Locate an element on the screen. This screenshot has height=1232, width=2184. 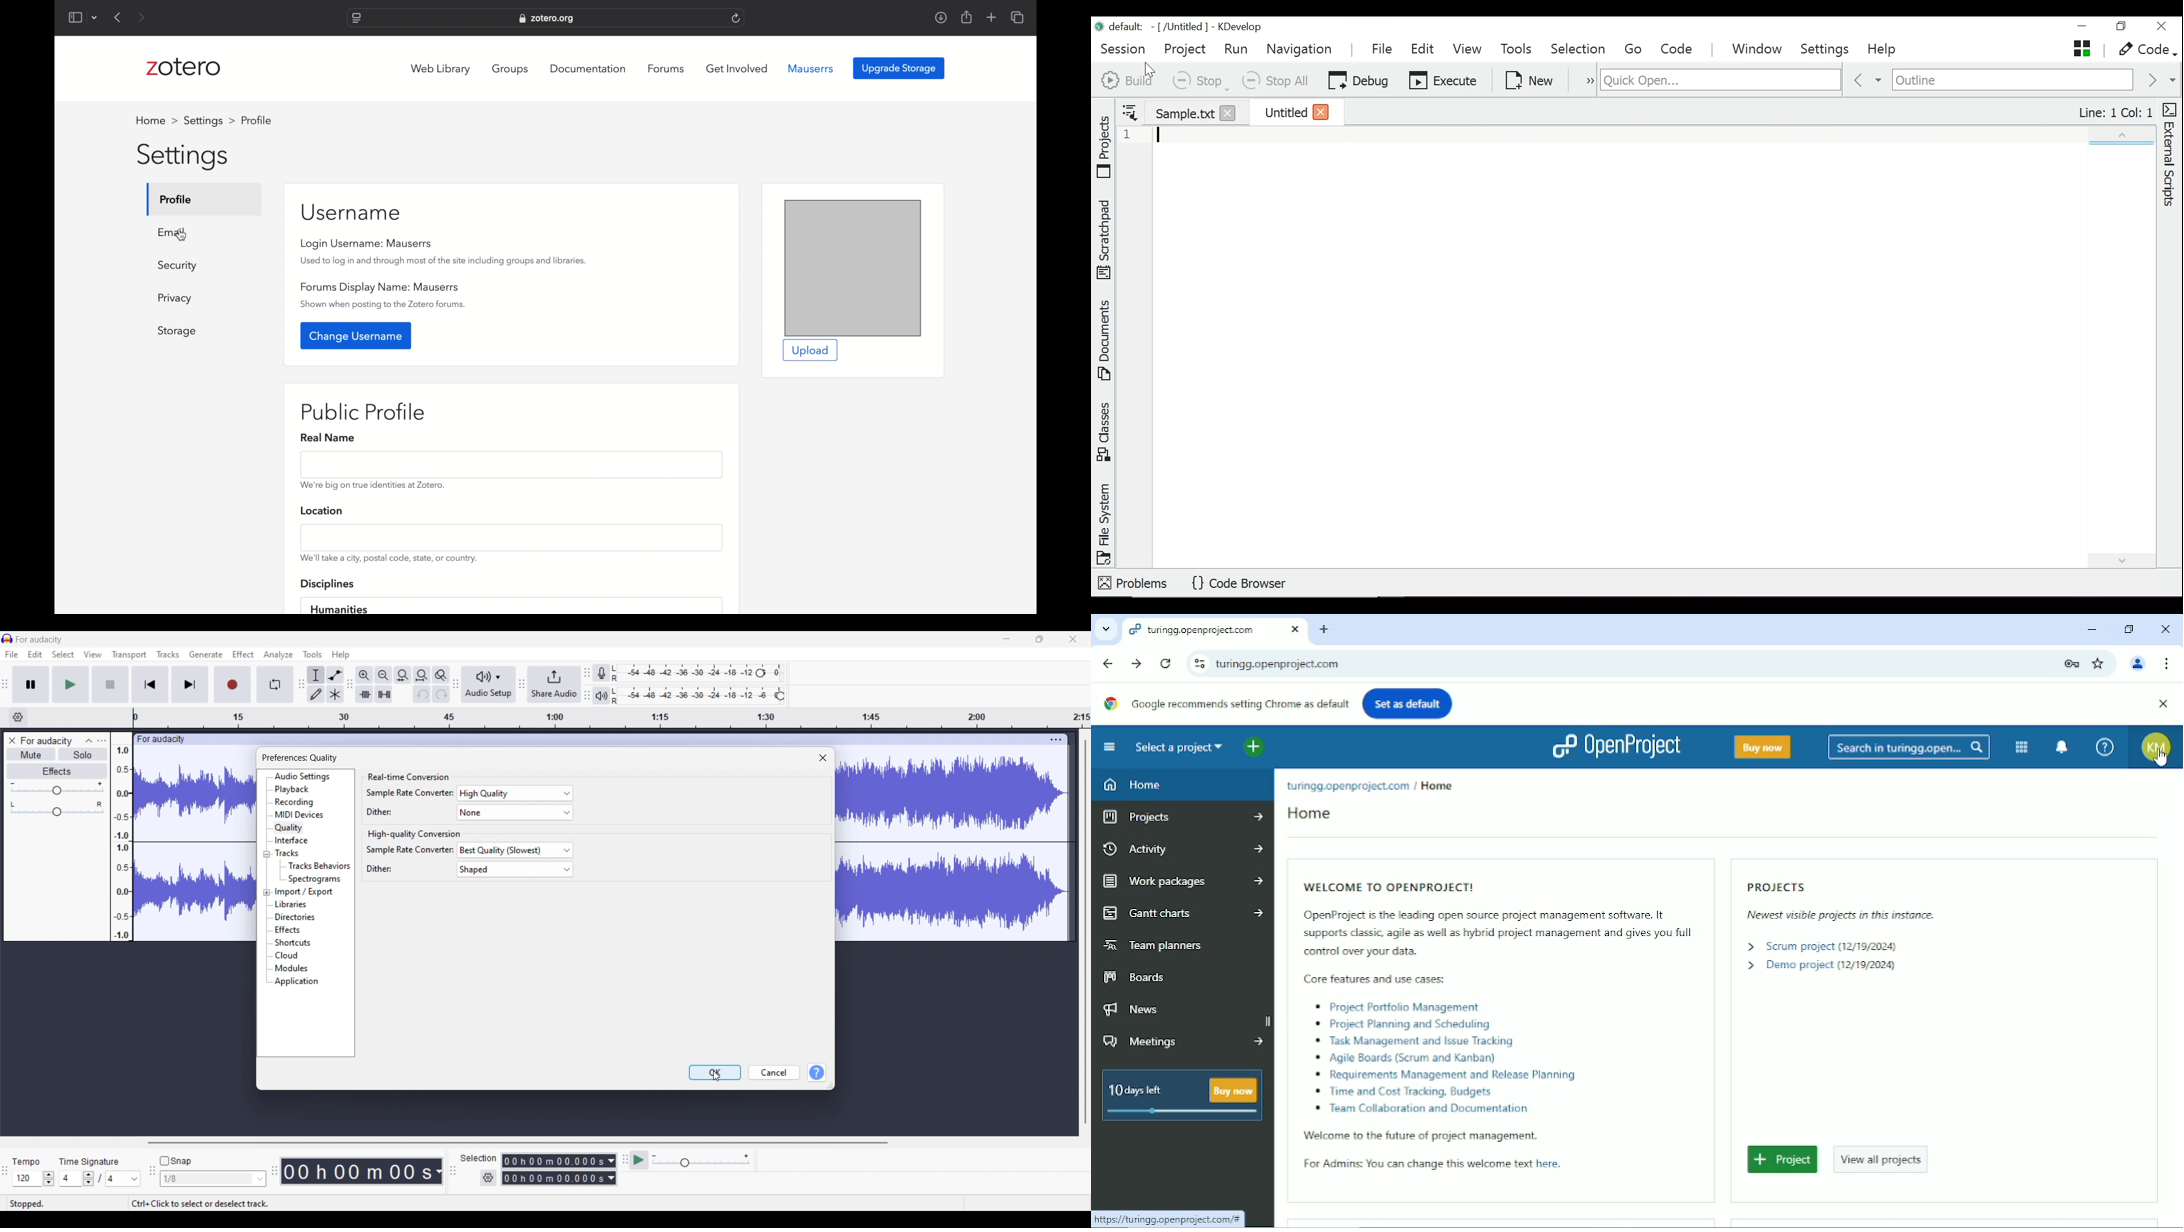
settings is located at coordinates (182, 157).